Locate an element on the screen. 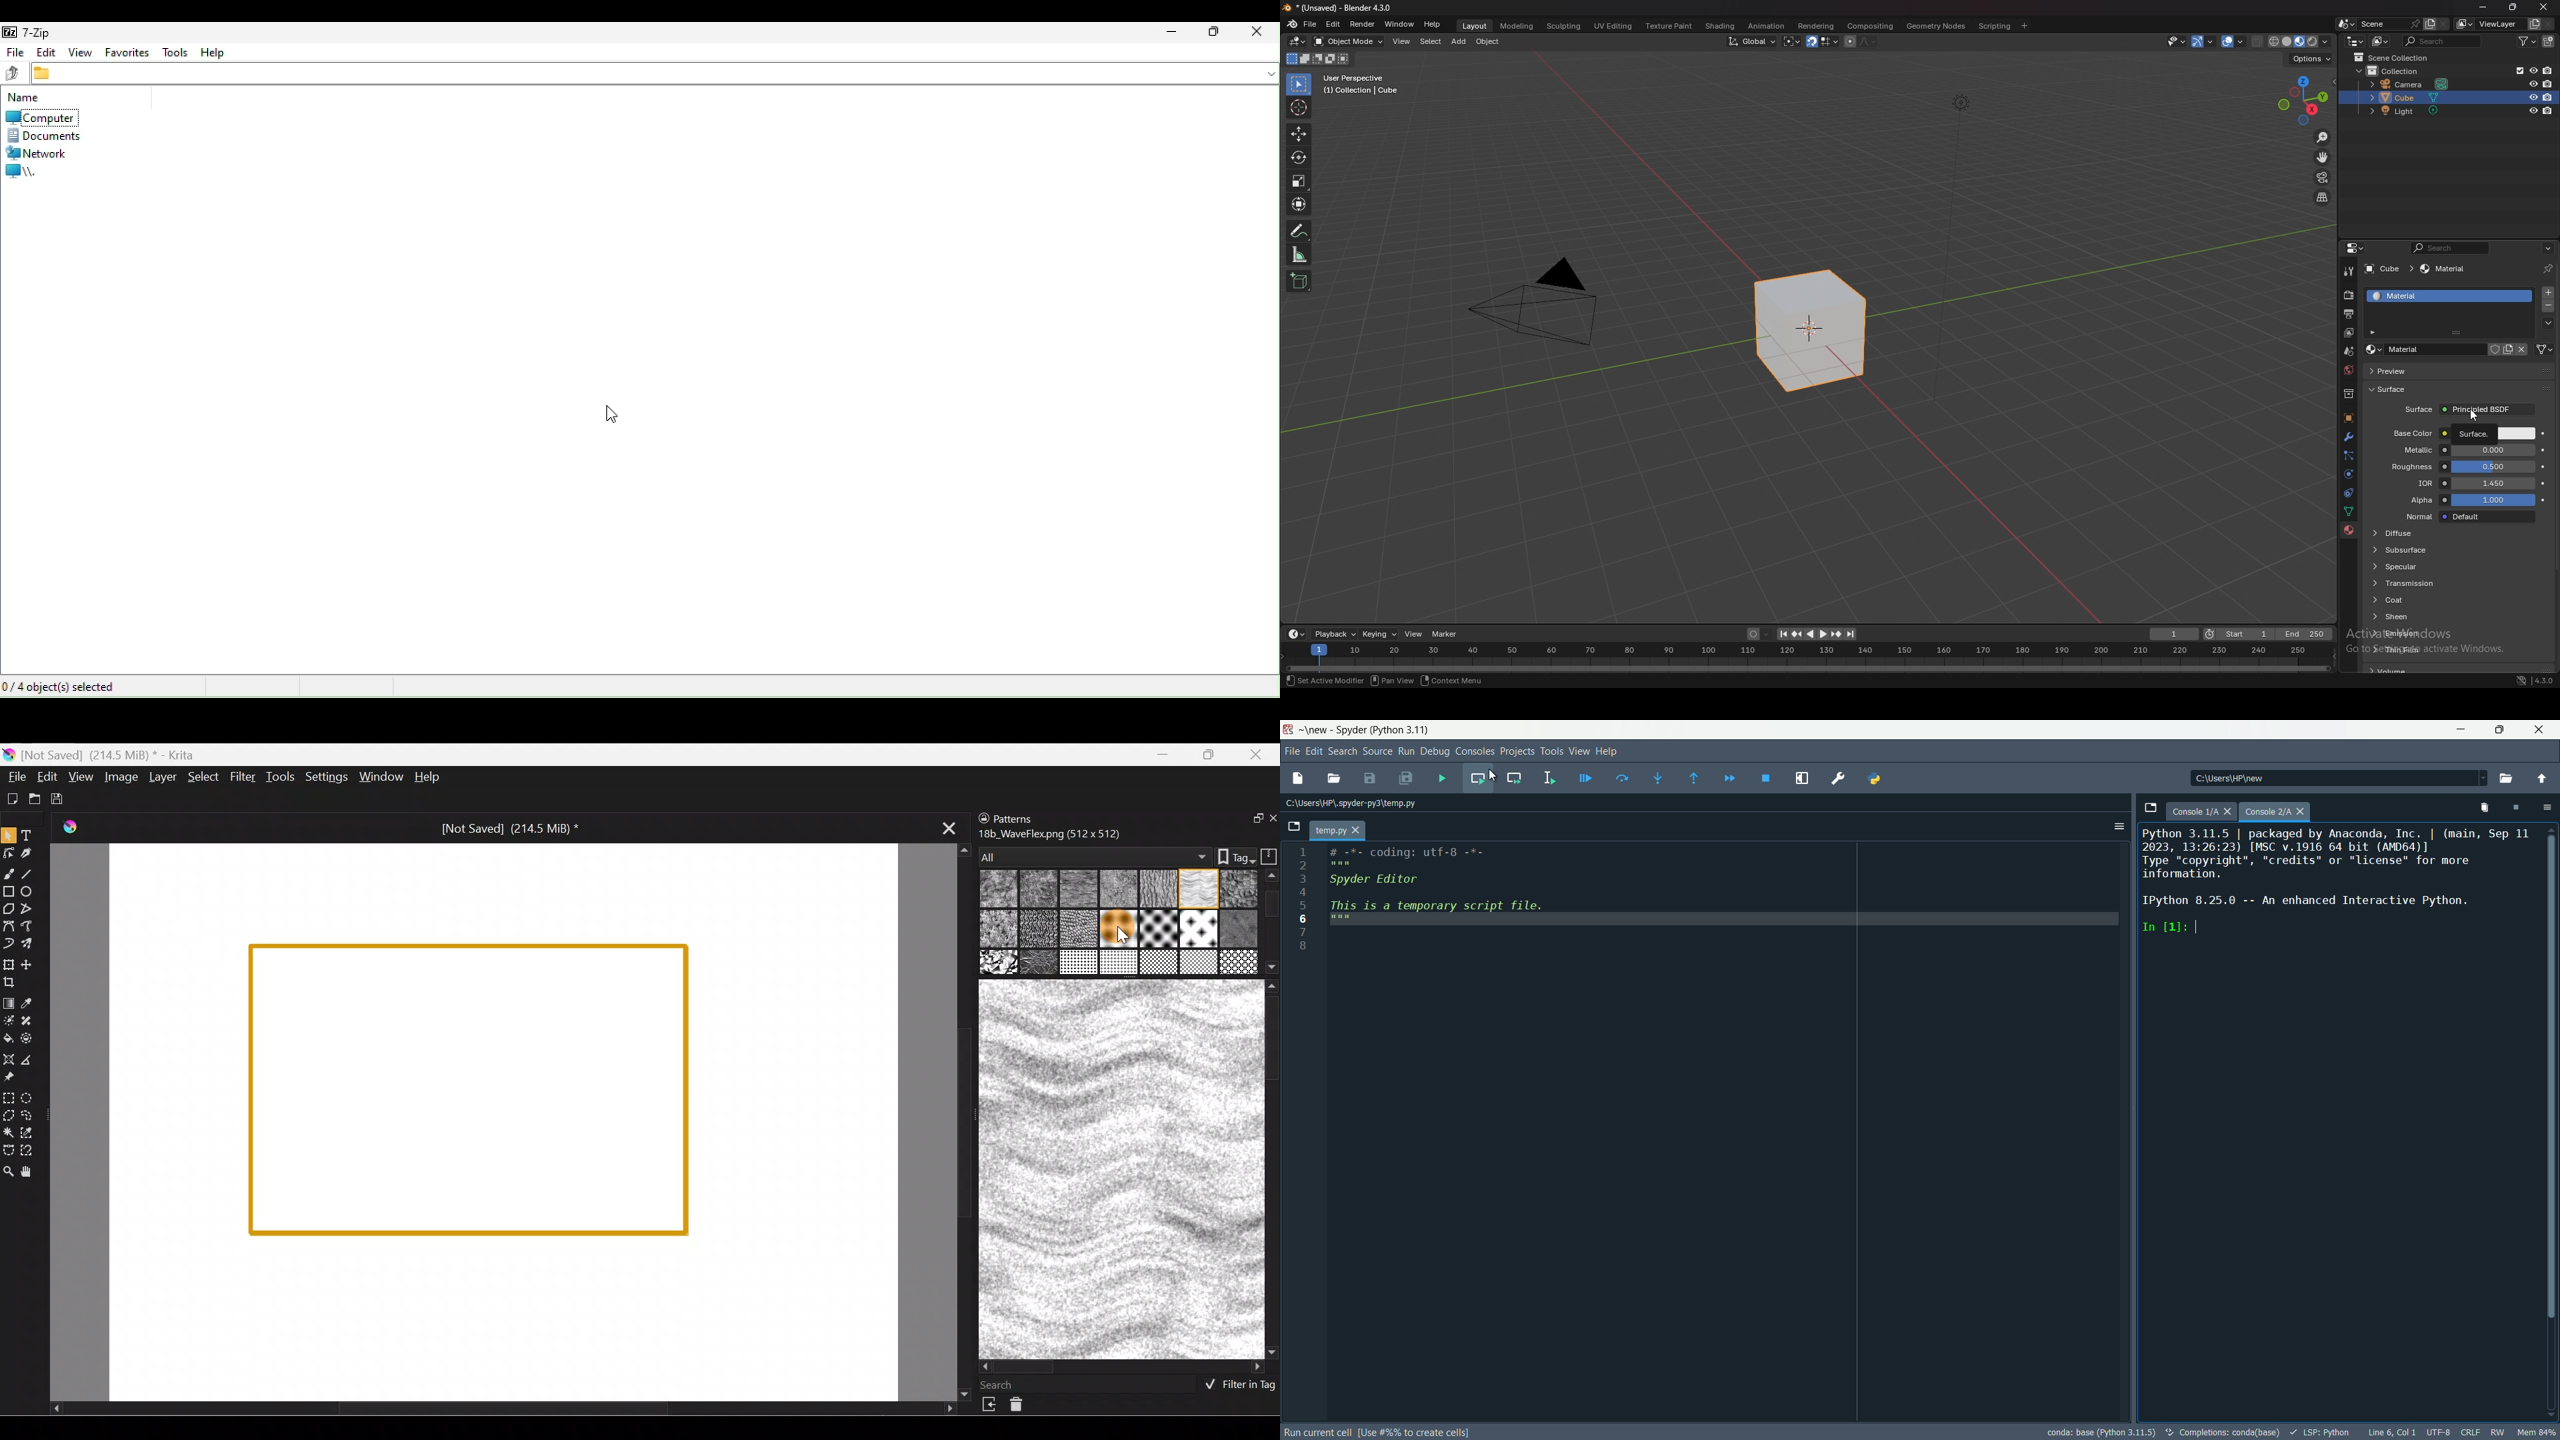  Tags is located at coordinates (1229, 855).